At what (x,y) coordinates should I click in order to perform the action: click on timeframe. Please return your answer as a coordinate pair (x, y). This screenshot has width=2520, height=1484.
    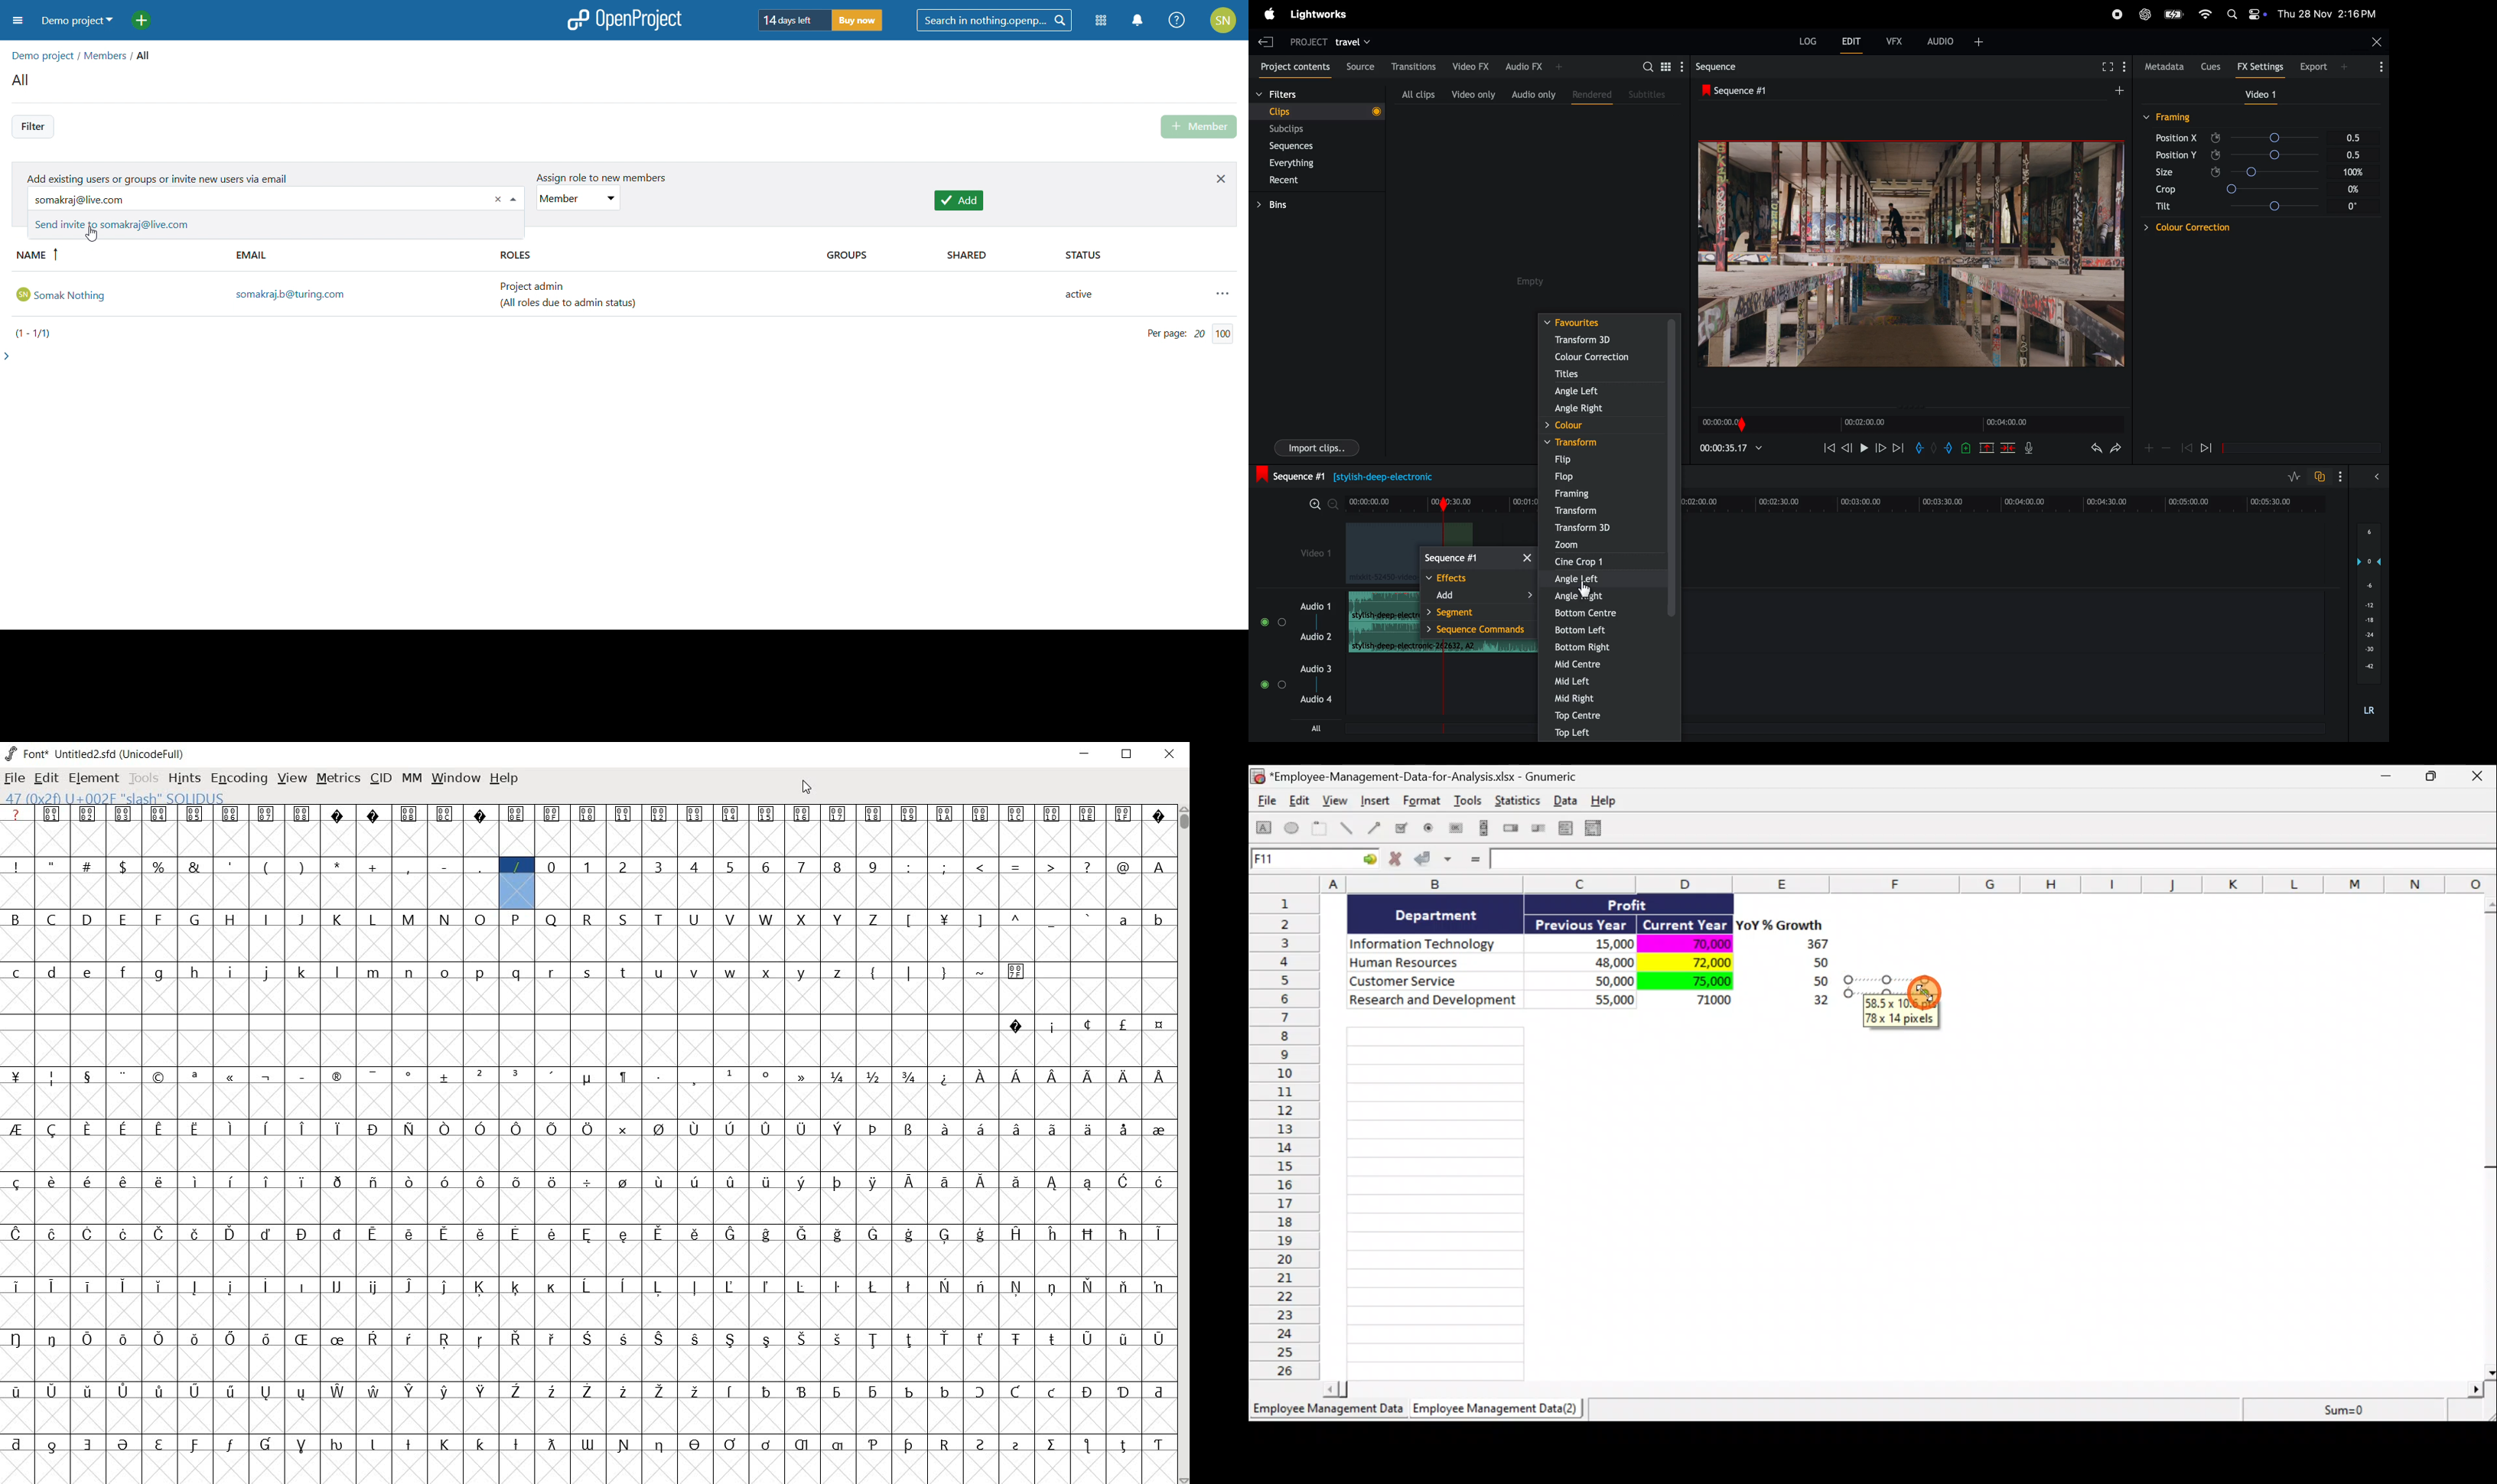
    Looking at the image, I should click on (1908, 422).